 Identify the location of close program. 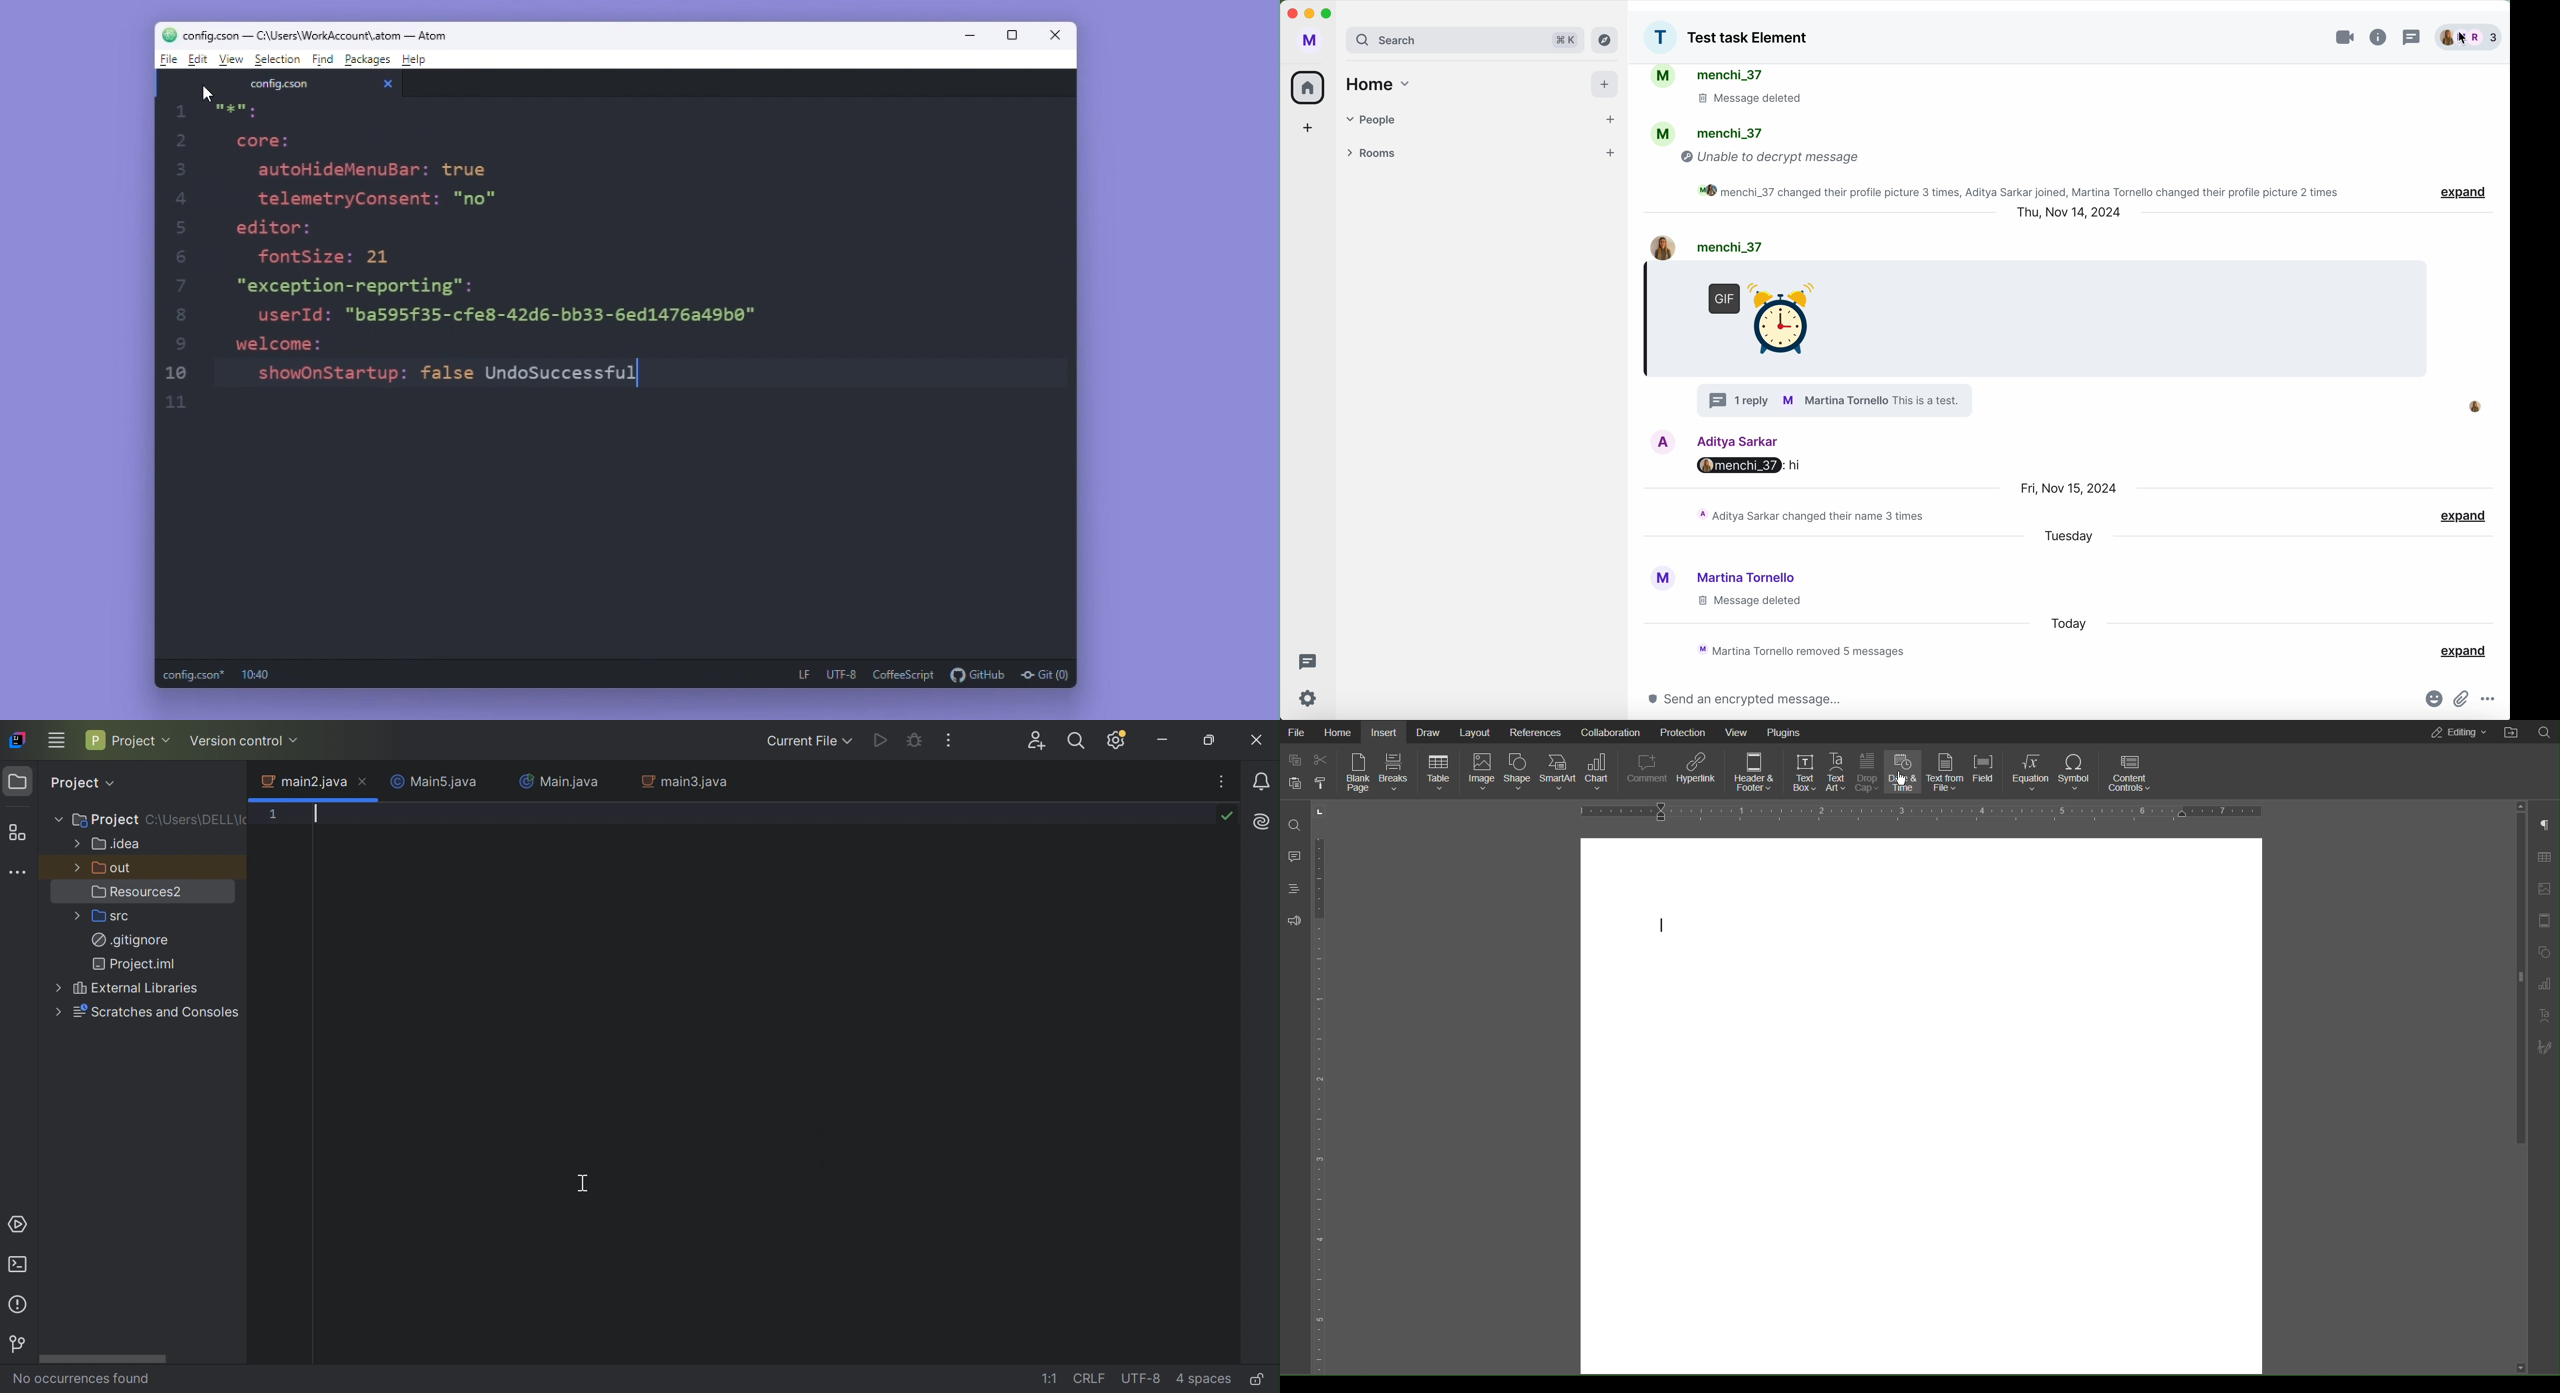
(1291, 13).